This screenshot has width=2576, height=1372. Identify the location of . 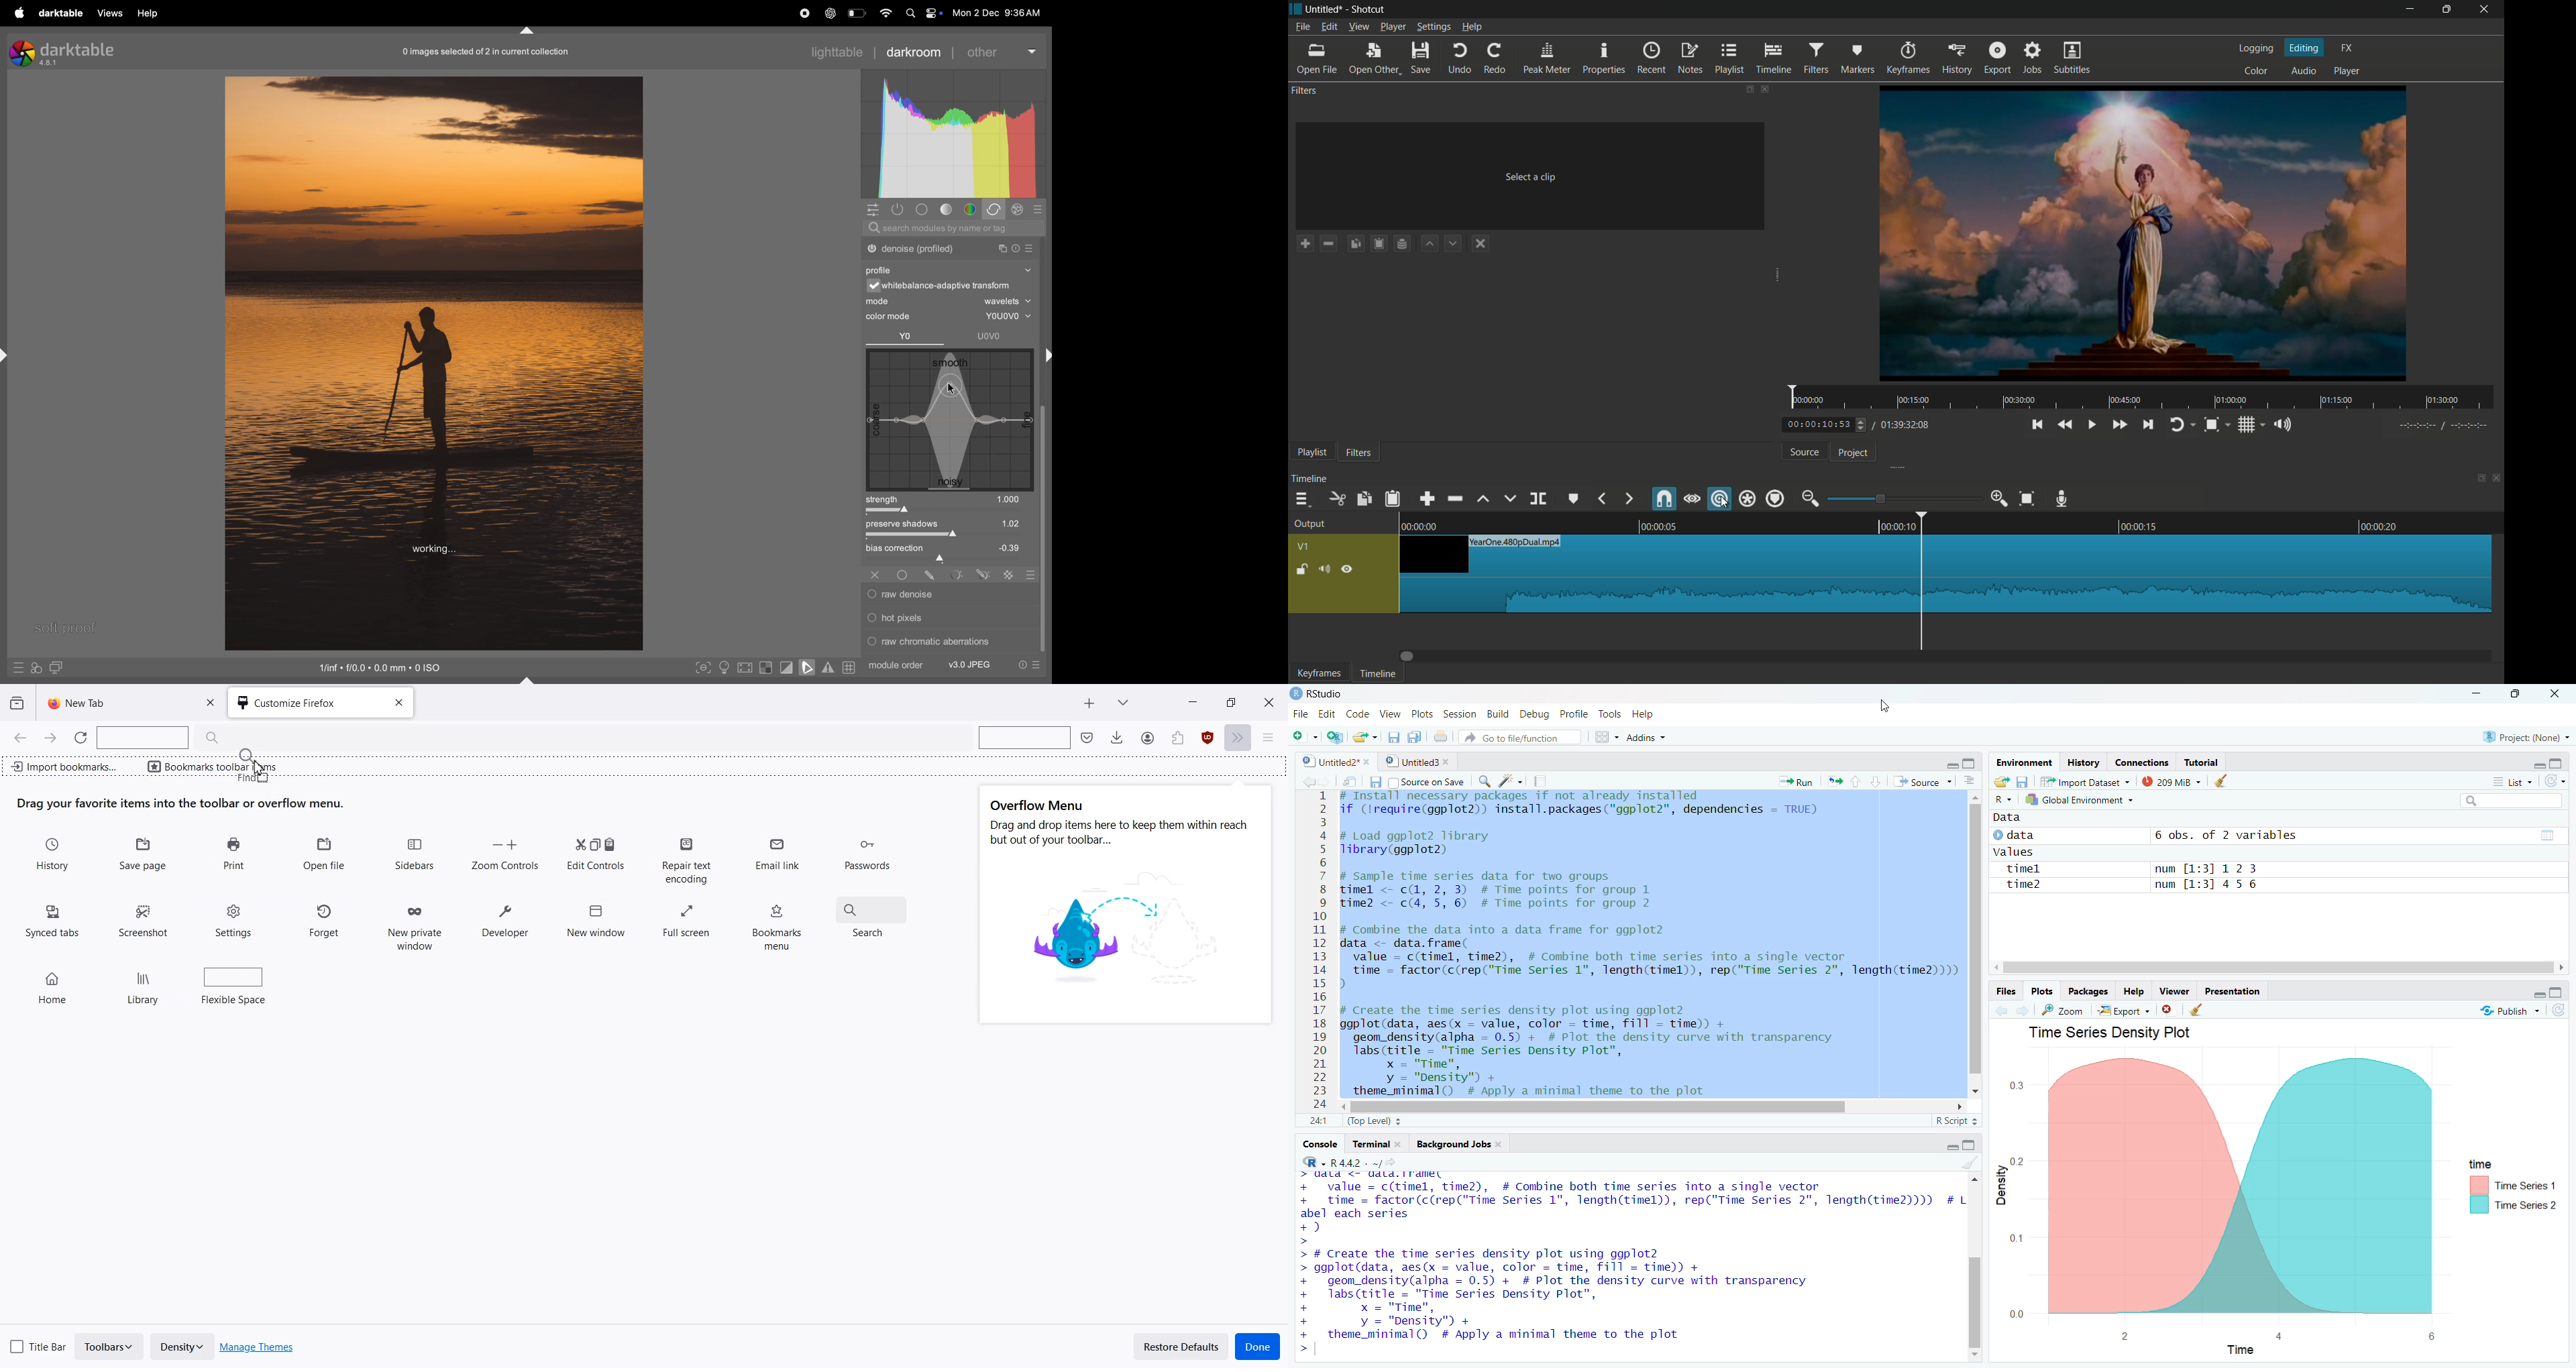
(931, 573).